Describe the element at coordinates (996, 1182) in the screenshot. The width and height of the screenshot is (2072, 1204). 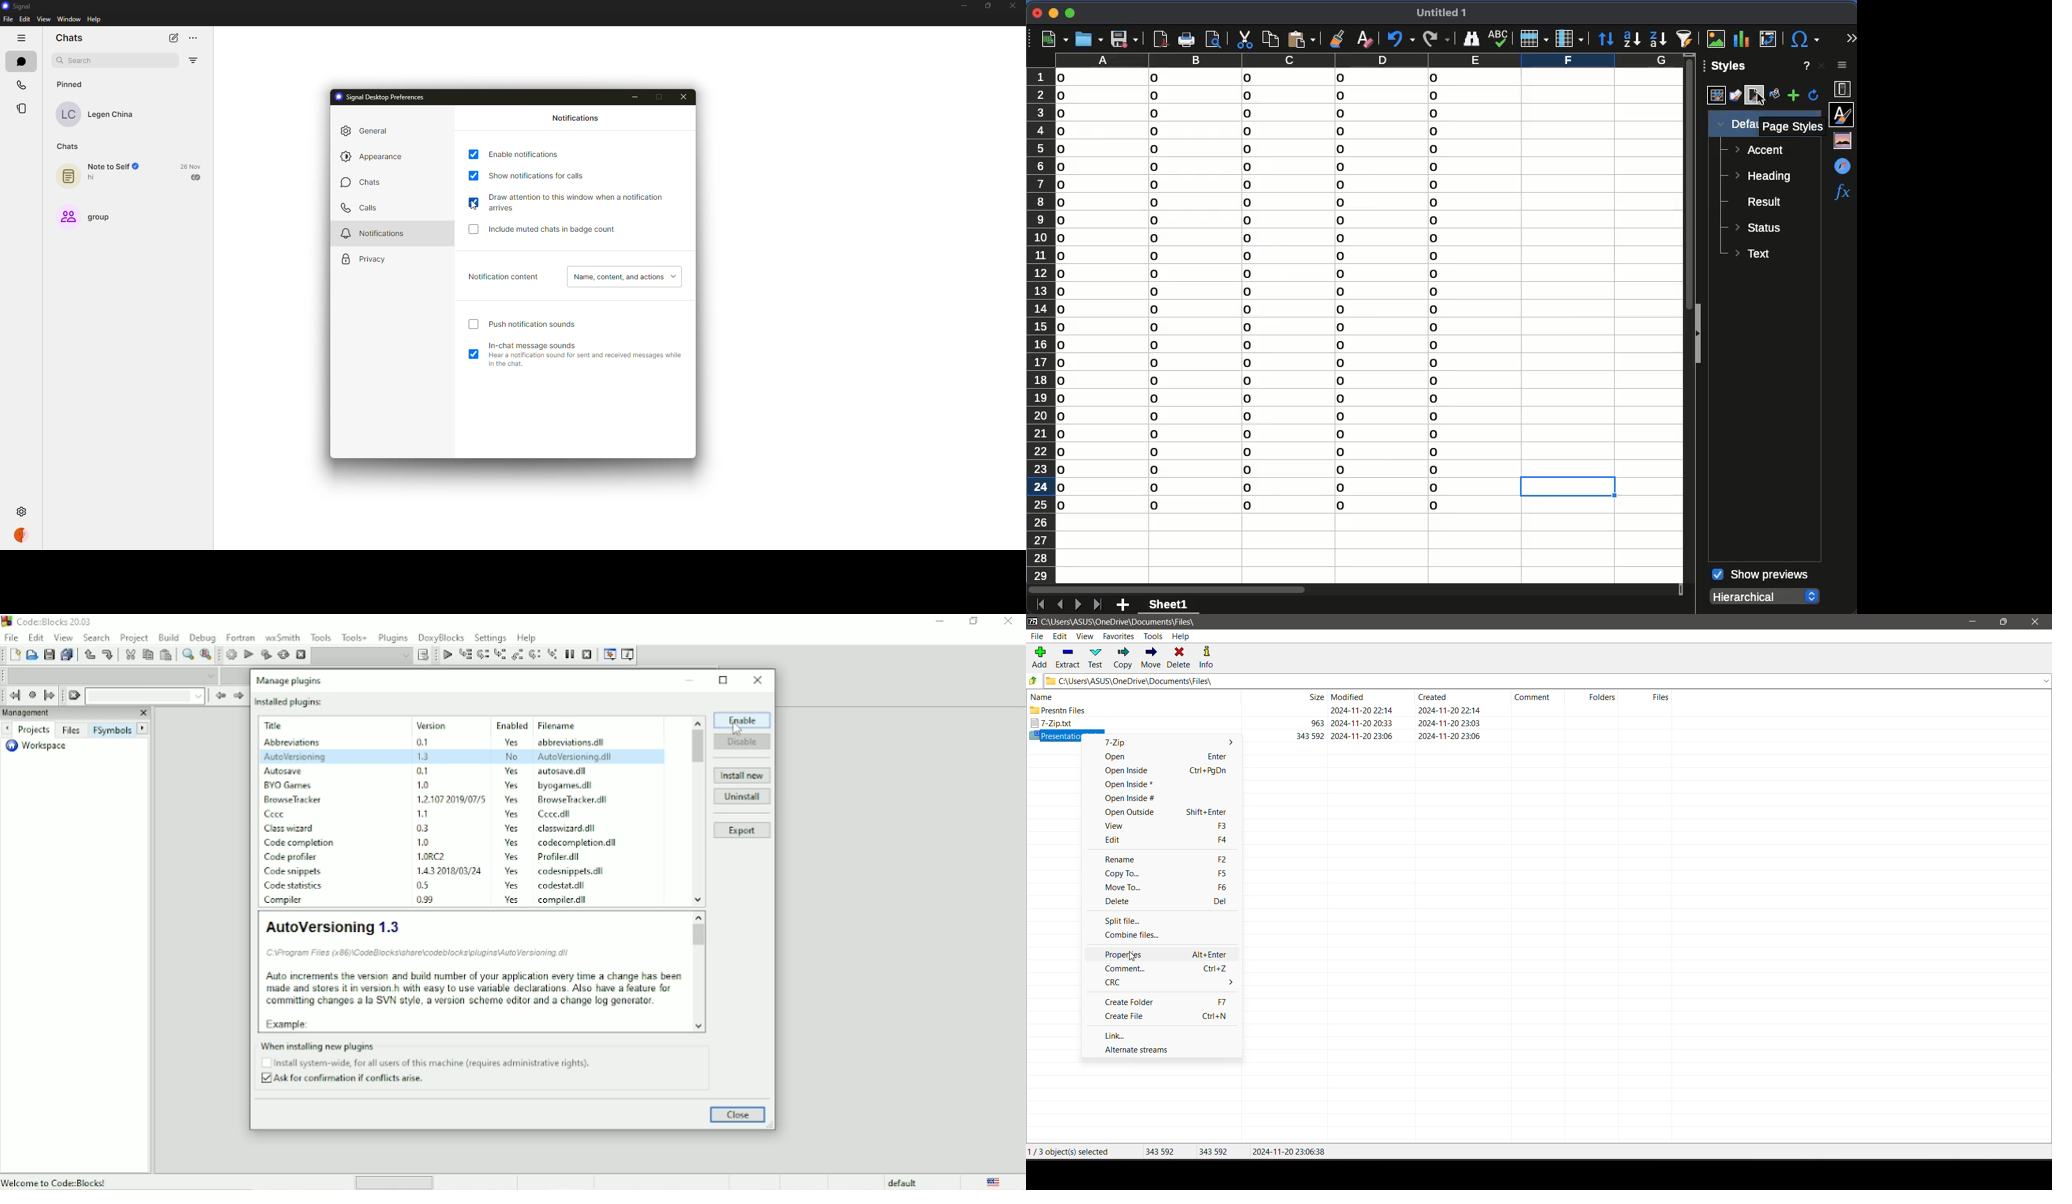
I see `Language` at that location.